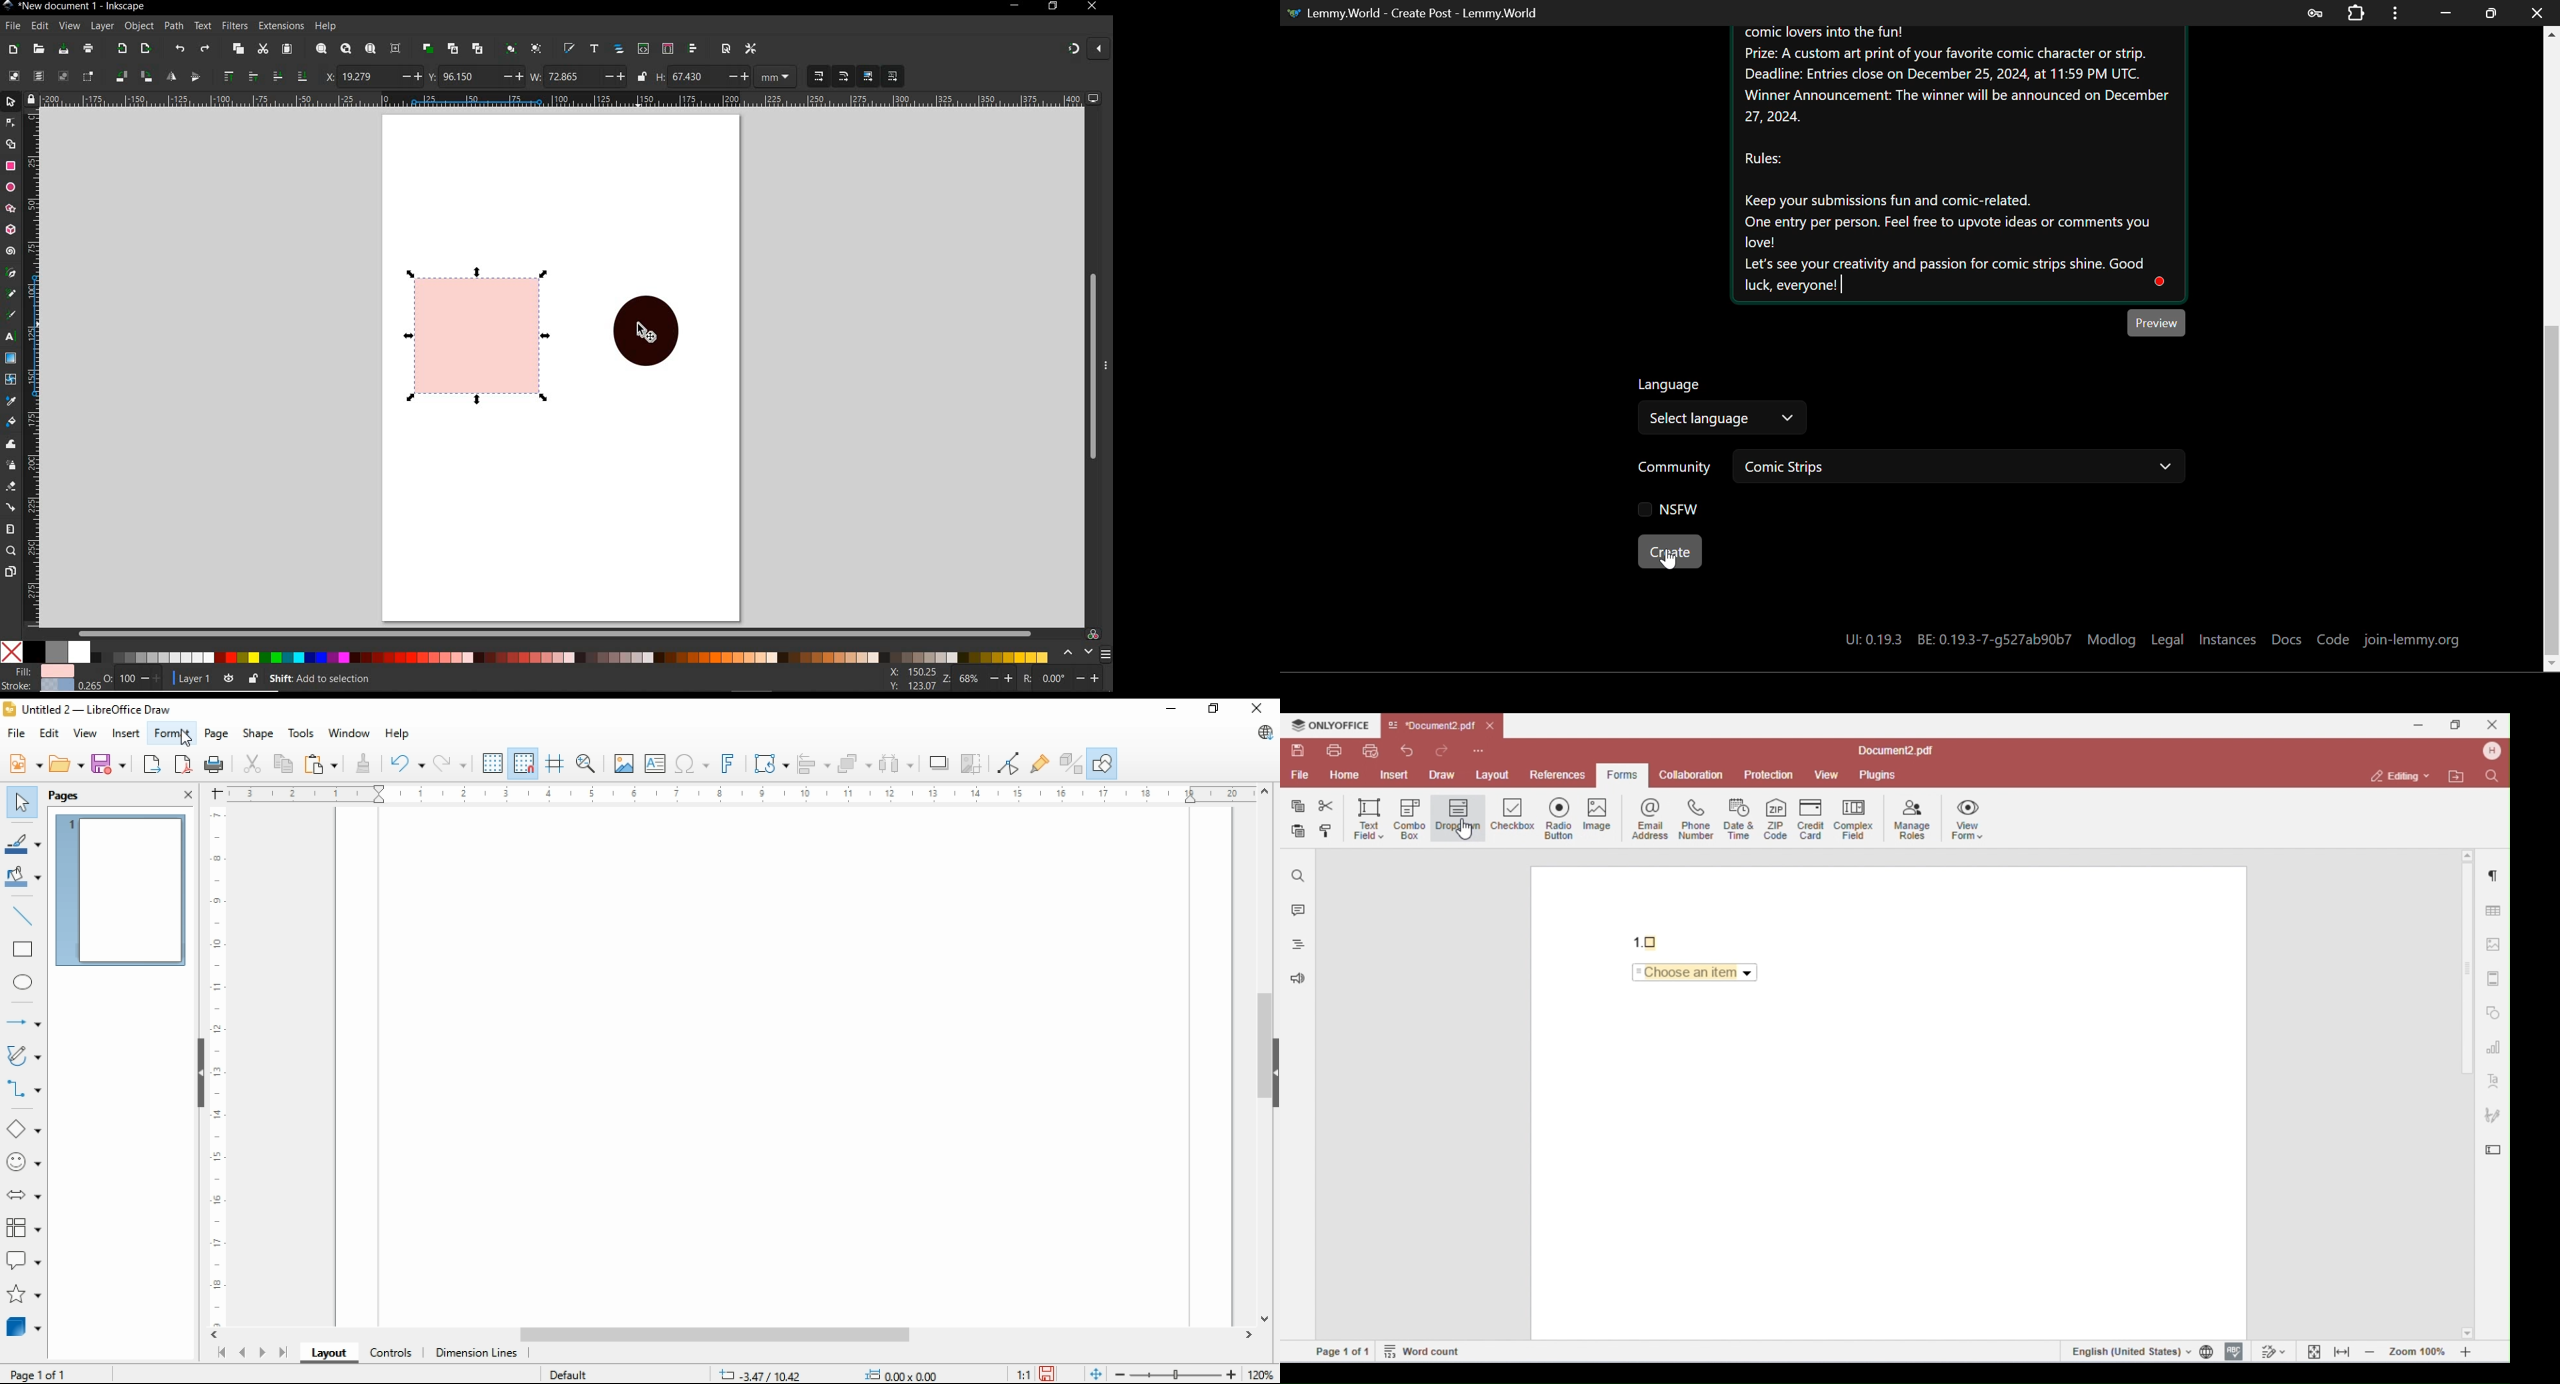  Describe the element at coordinates (1264, 1055) in the screenshot. I see `scroll bar` at that location.